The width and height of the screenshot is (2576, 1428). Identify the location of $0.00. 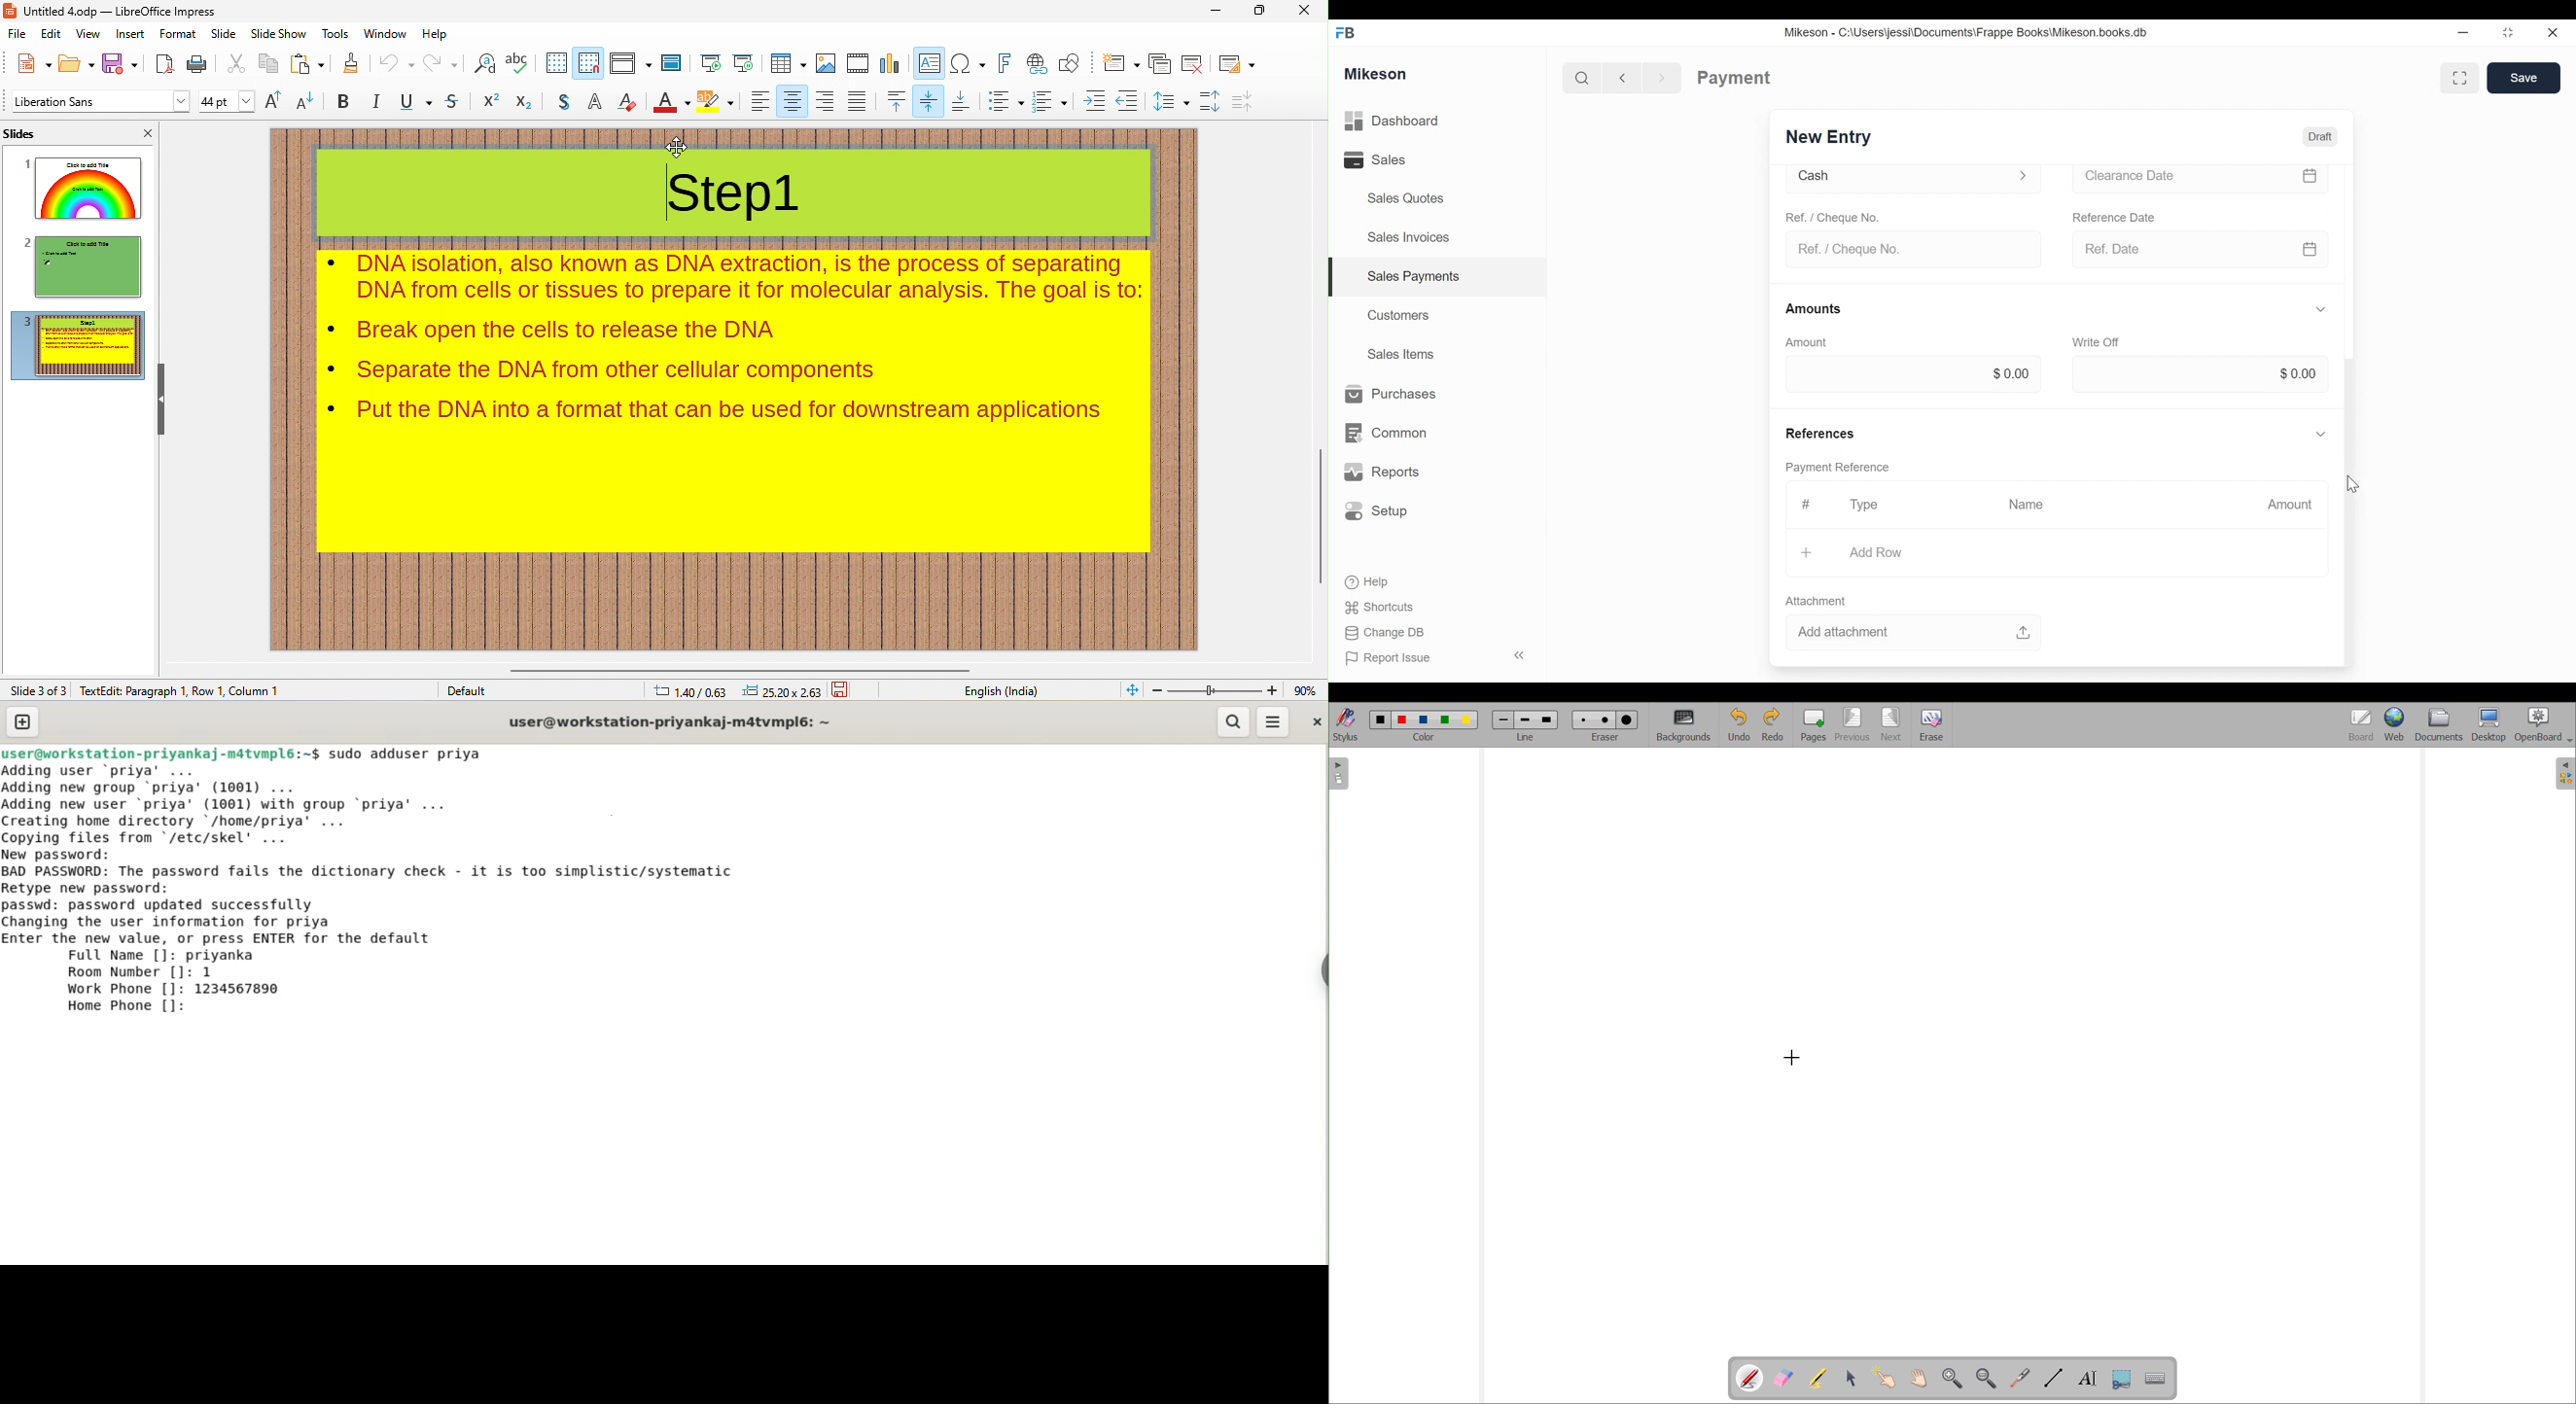
(2013, 376).